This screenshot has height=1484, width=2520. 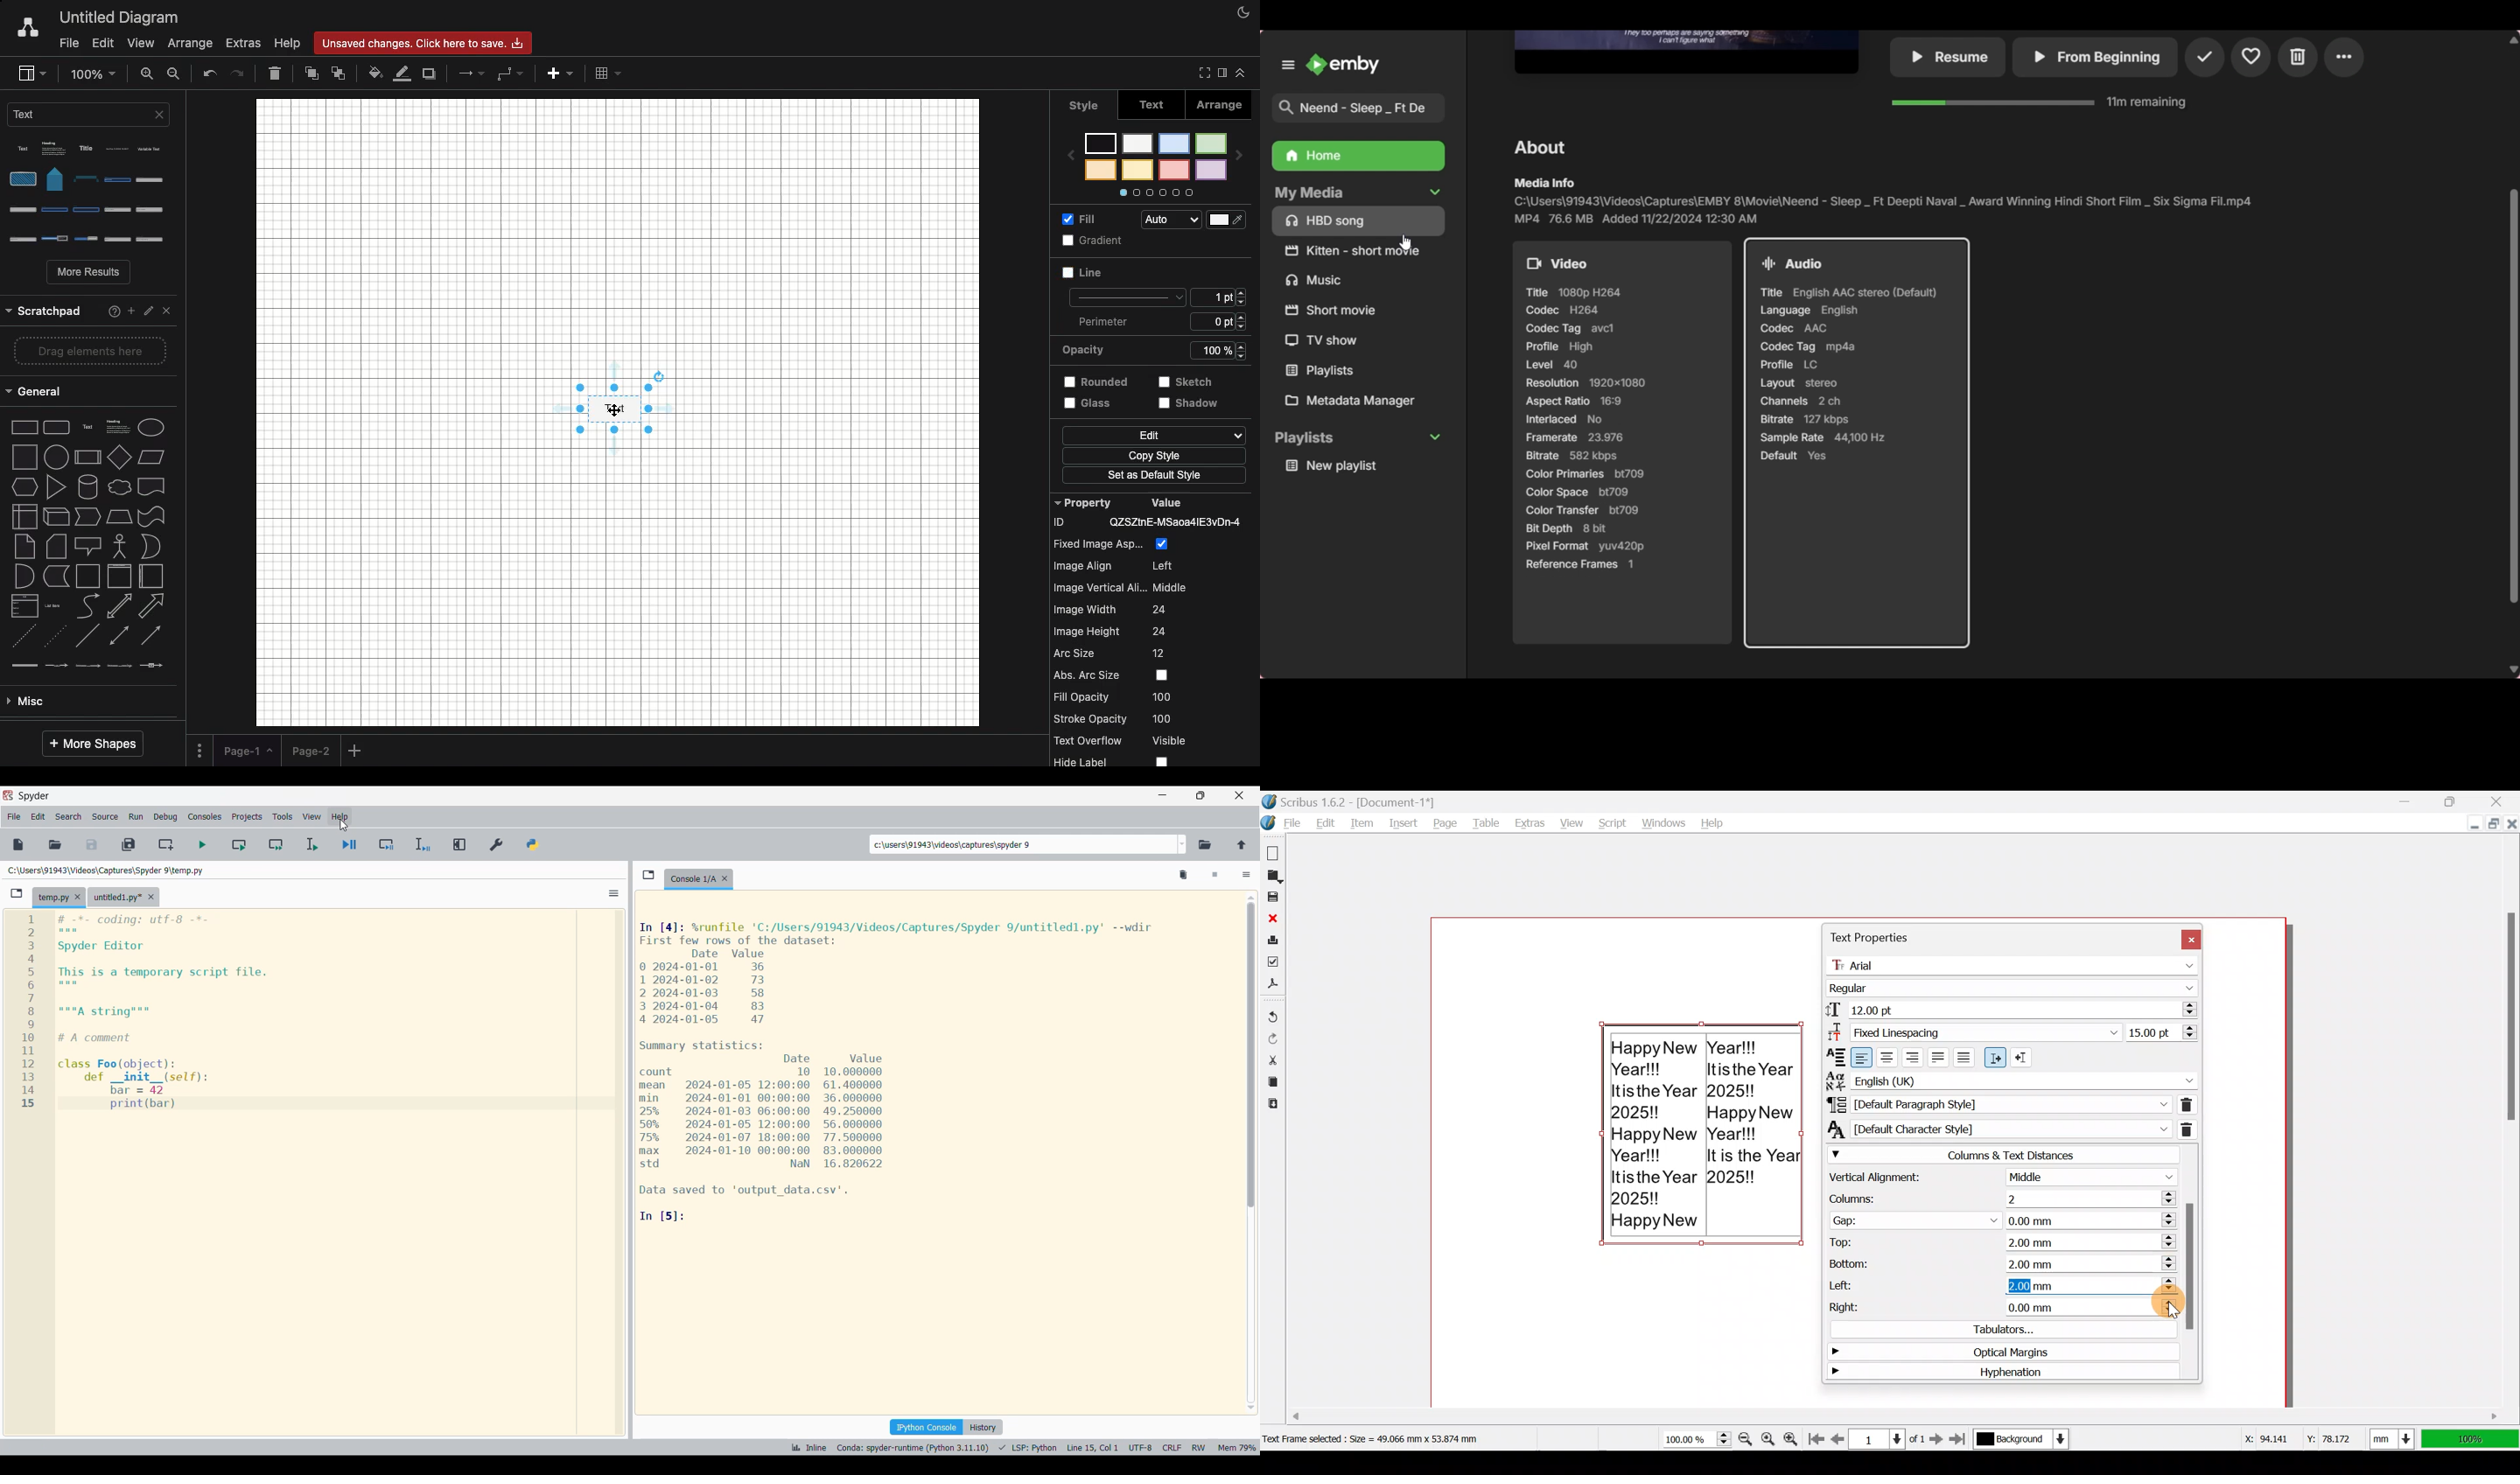 What do you see at coordinates (165, 817) in the screenshot?
I see `Debug menu` at bounding box center [165, 817].